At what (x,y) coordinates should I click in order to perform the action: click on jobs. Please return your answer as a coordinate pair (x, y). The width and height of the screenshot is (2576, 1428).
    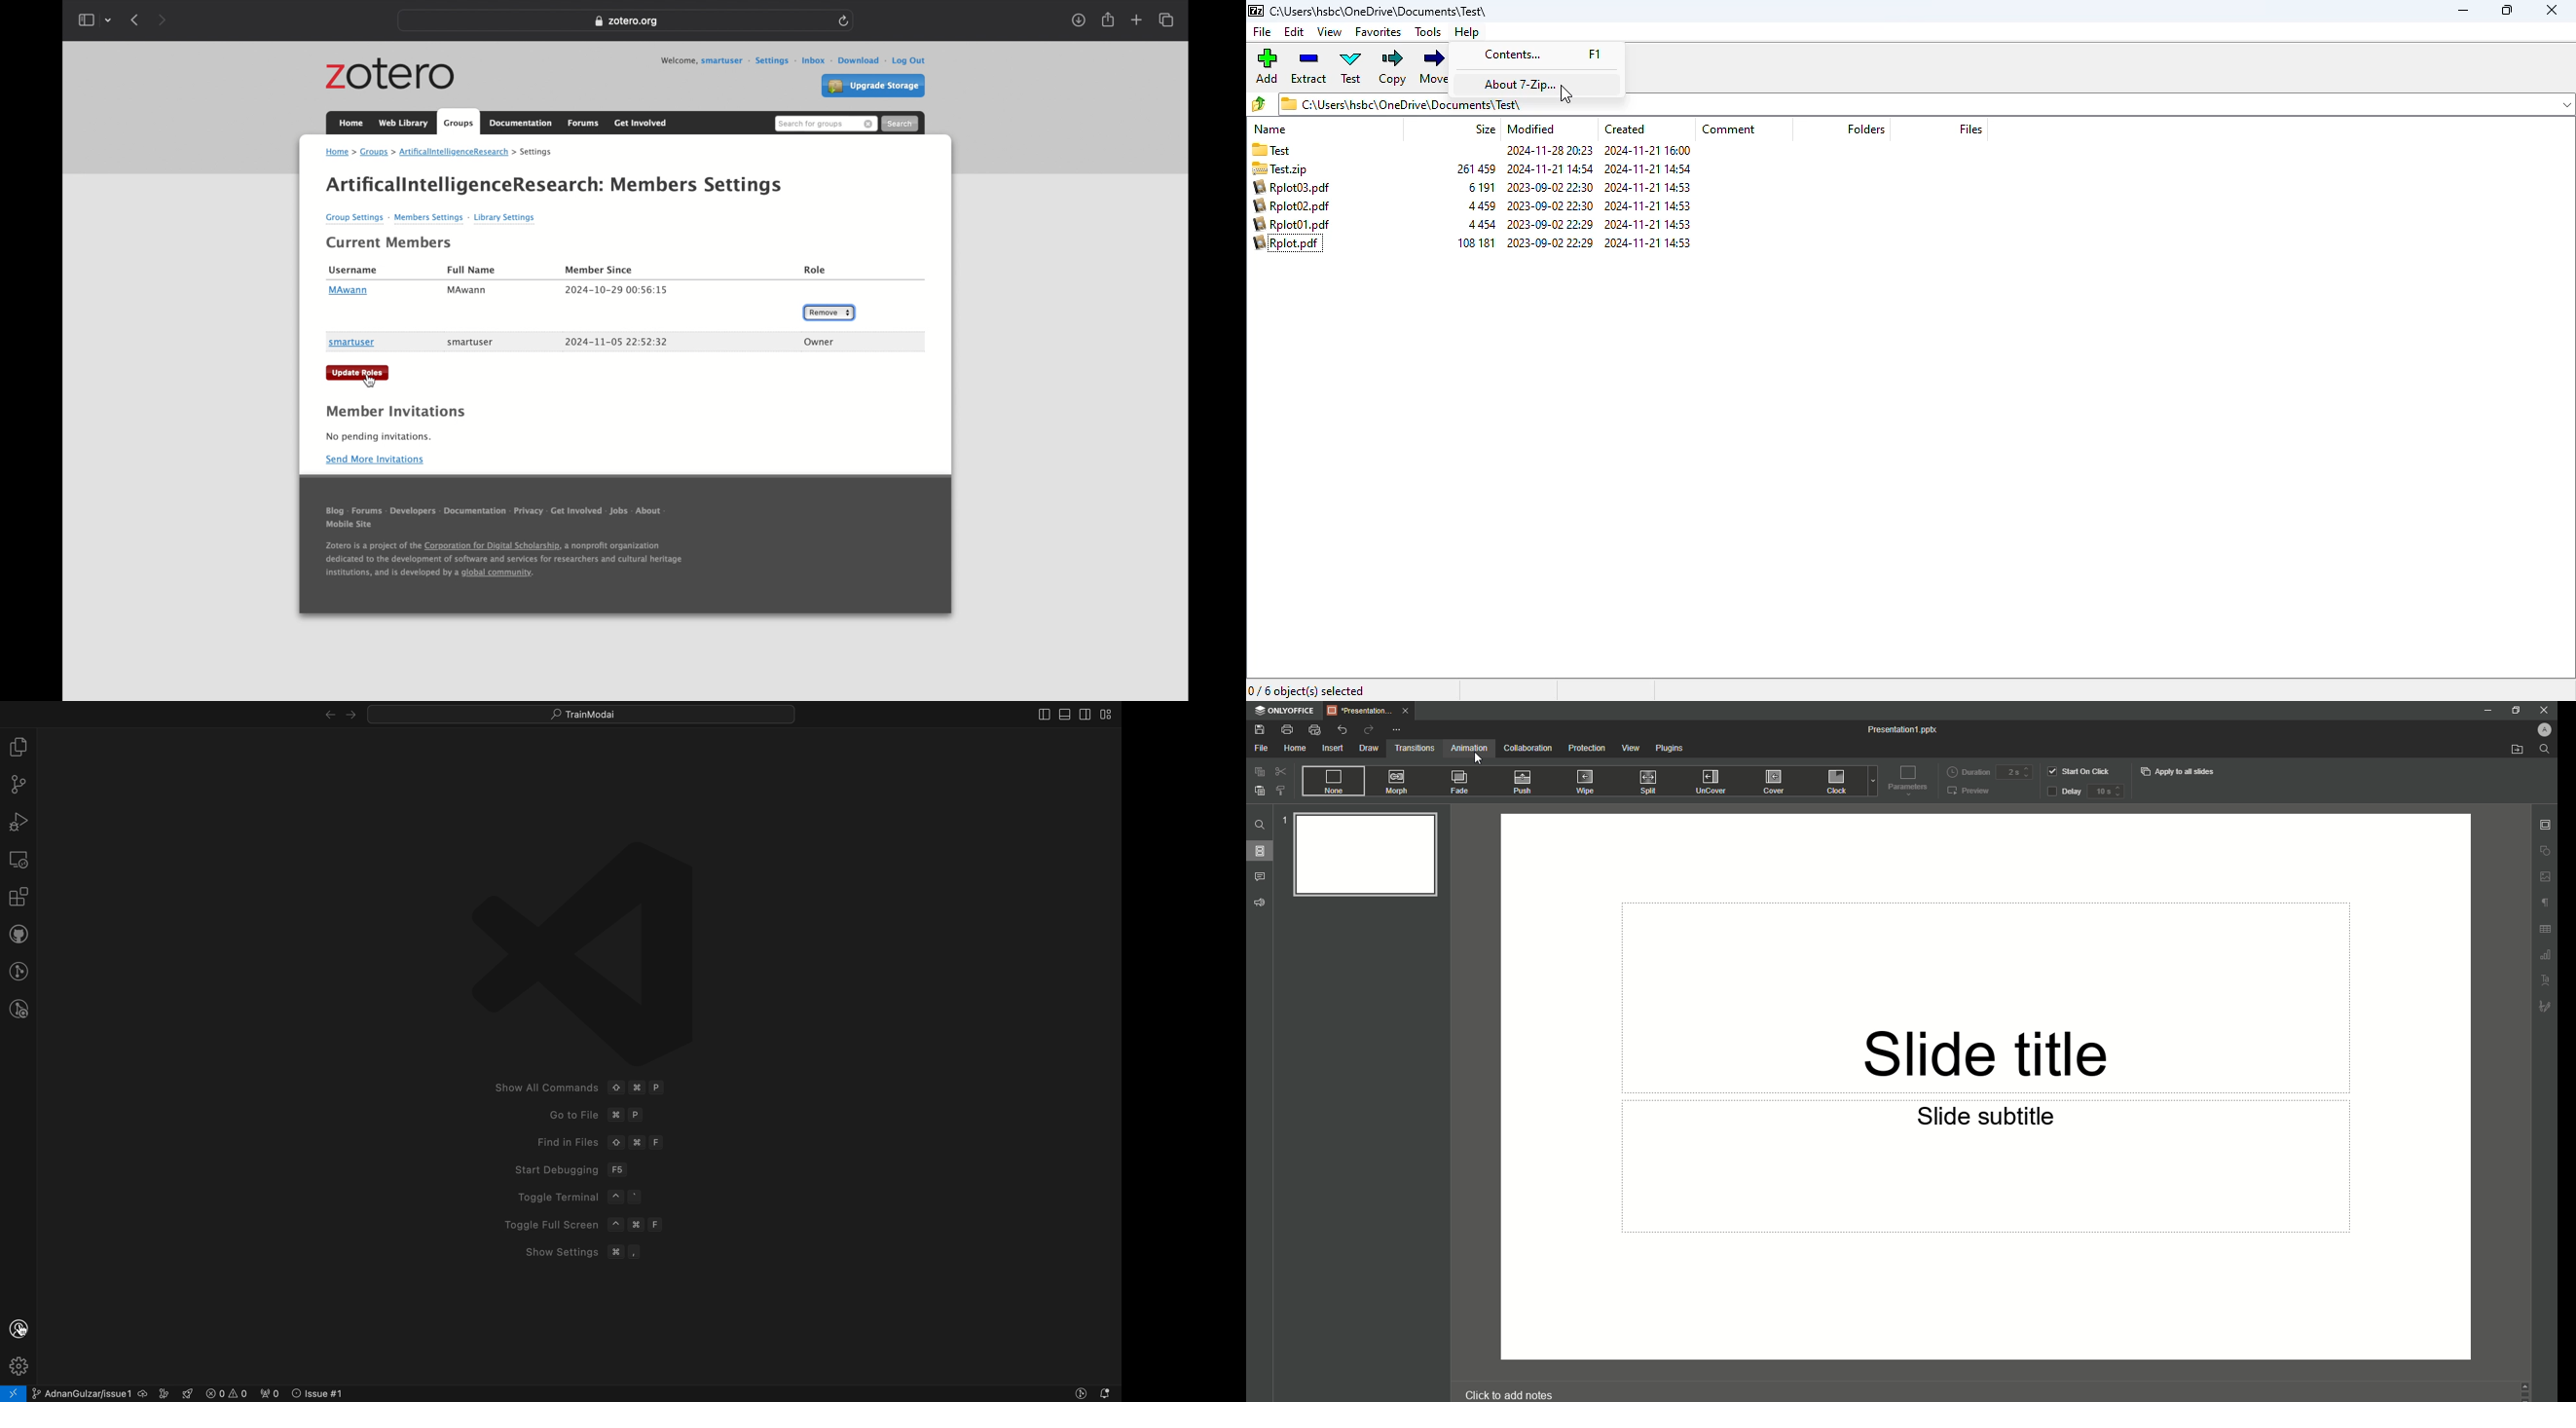
    Looking at the image, I should click on (619, 513).